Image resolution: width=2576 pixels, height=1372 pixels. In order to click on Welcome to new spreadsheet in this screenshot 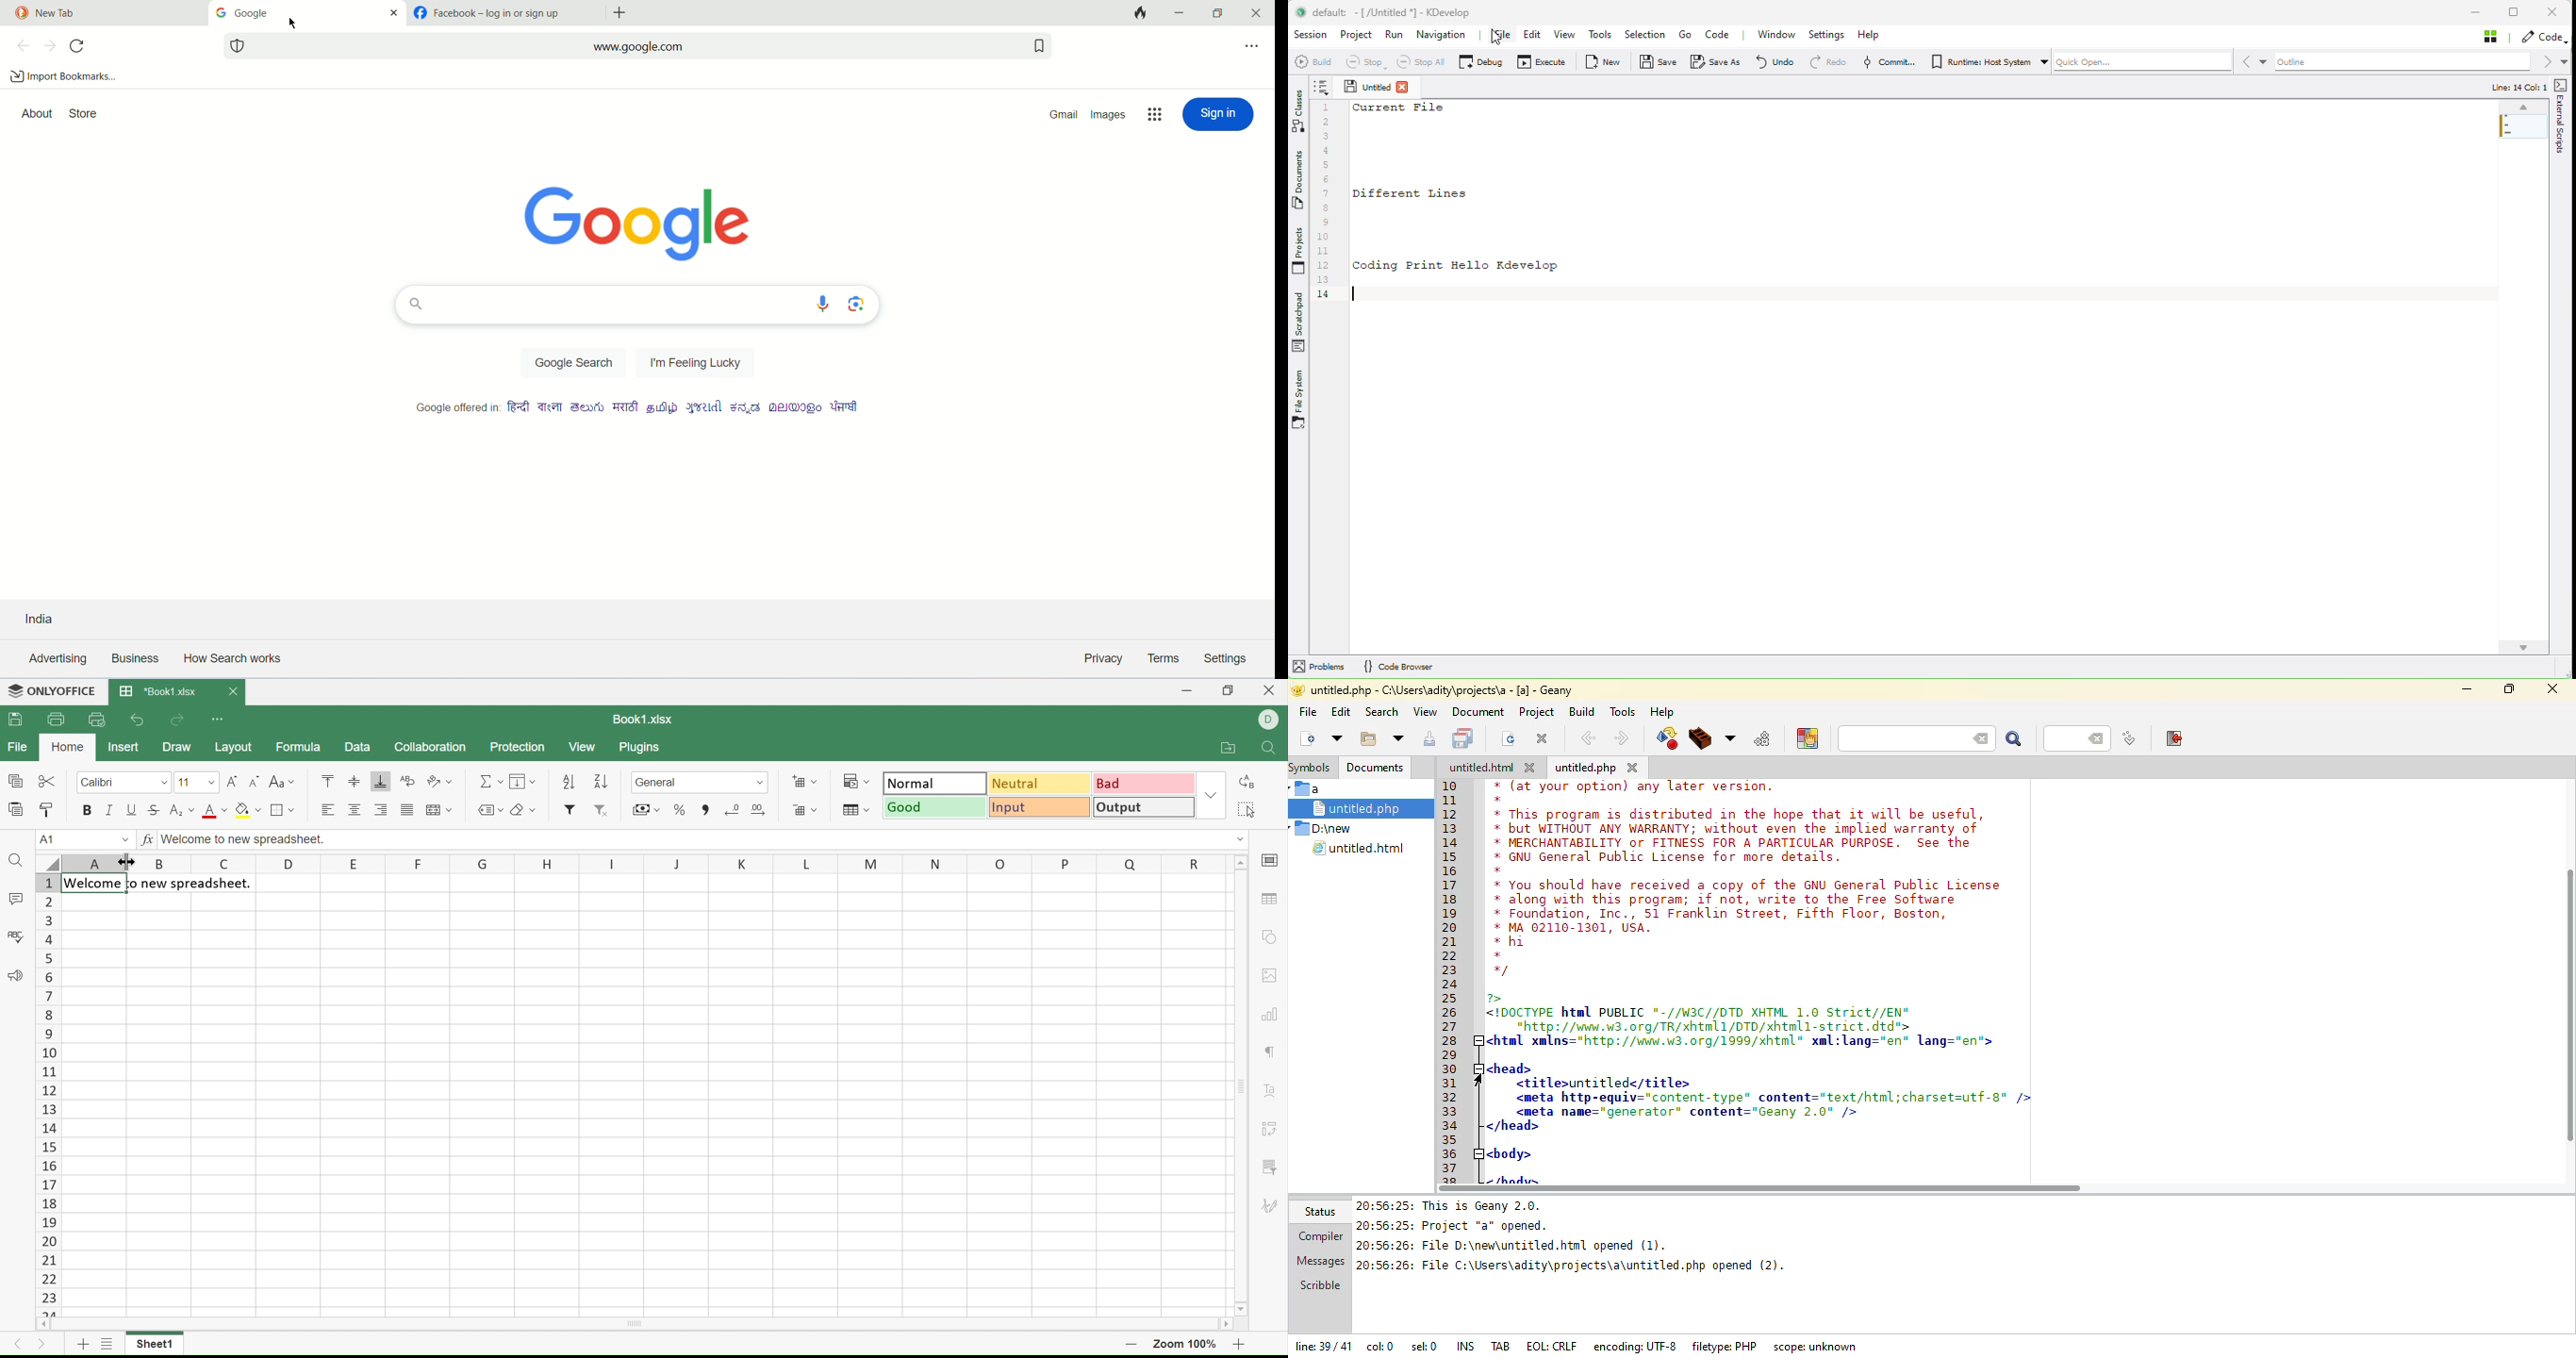, I will do `click(159, 884)`.